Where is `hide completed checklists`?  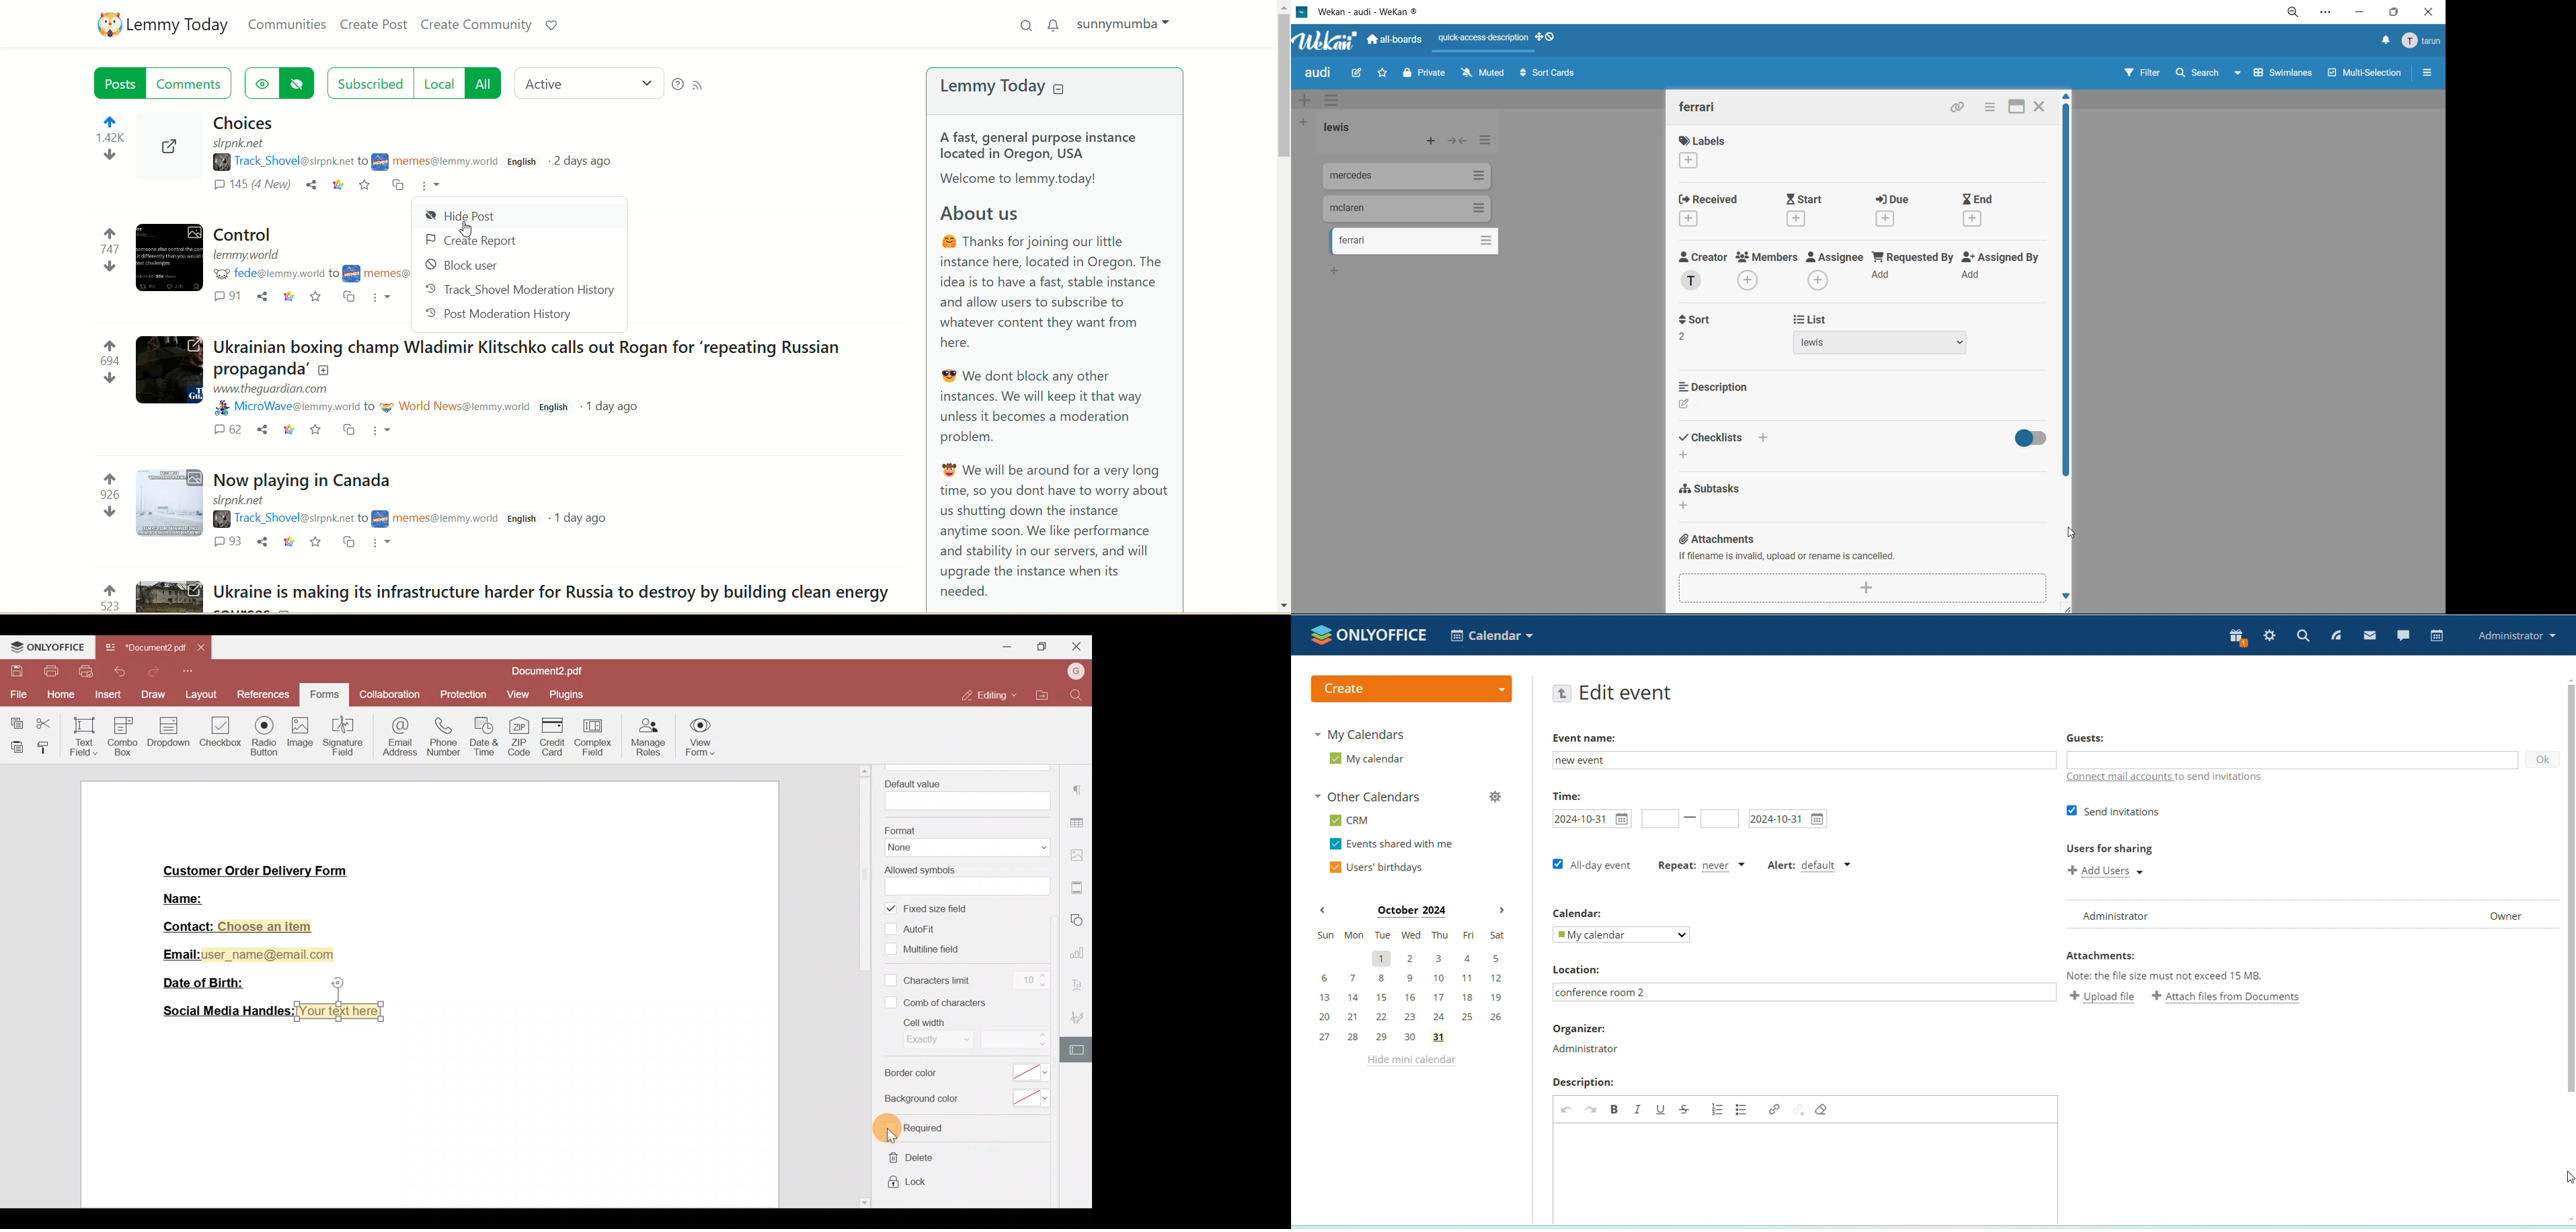 hide completed checklists is located at coordinates (2029, 439).